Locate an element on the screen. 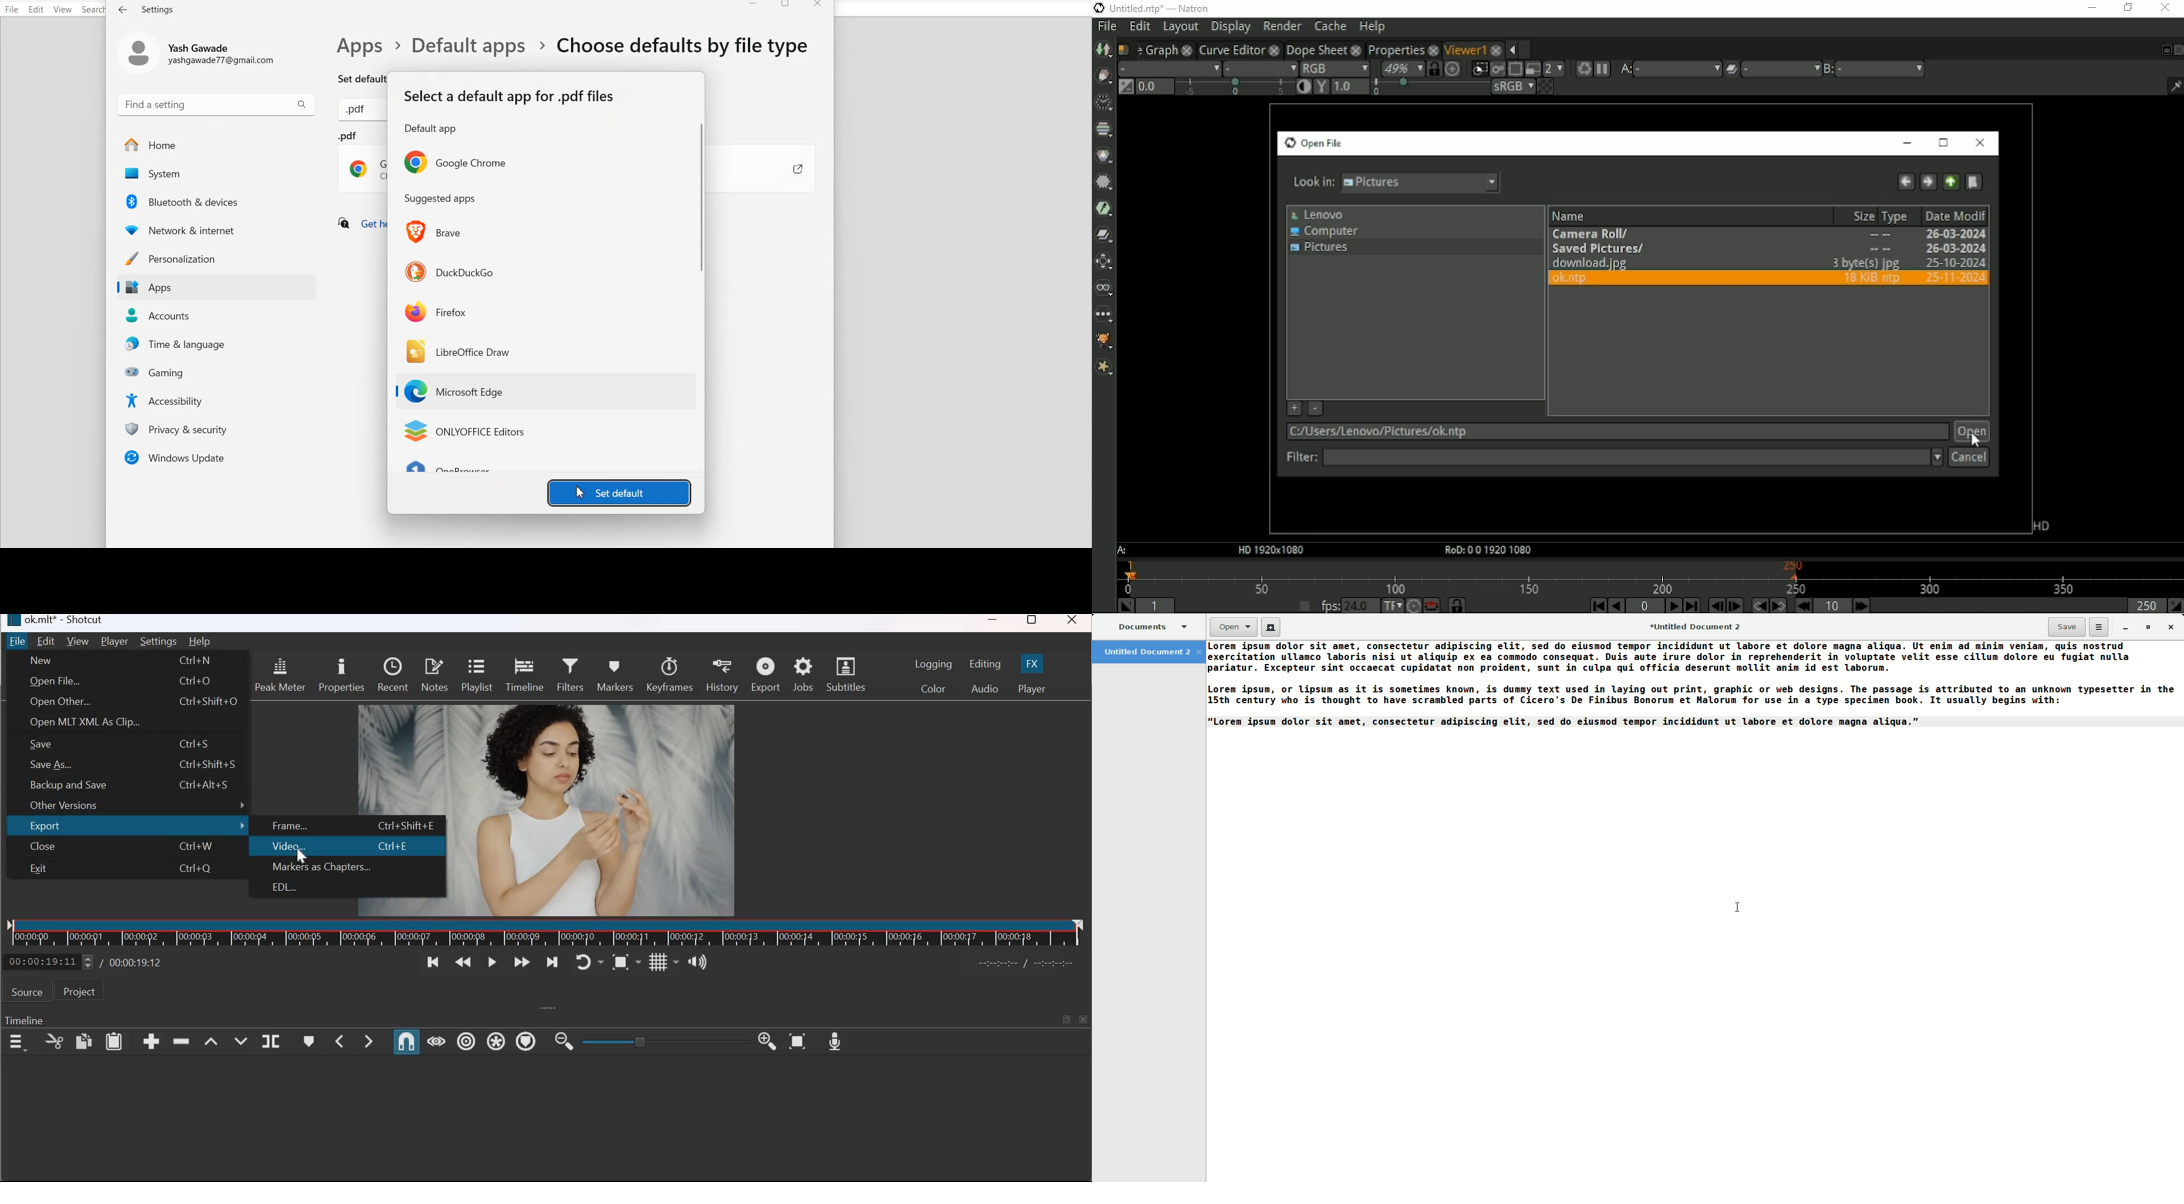  Open MLT XML as Clip is located at coordinates (87, 721).